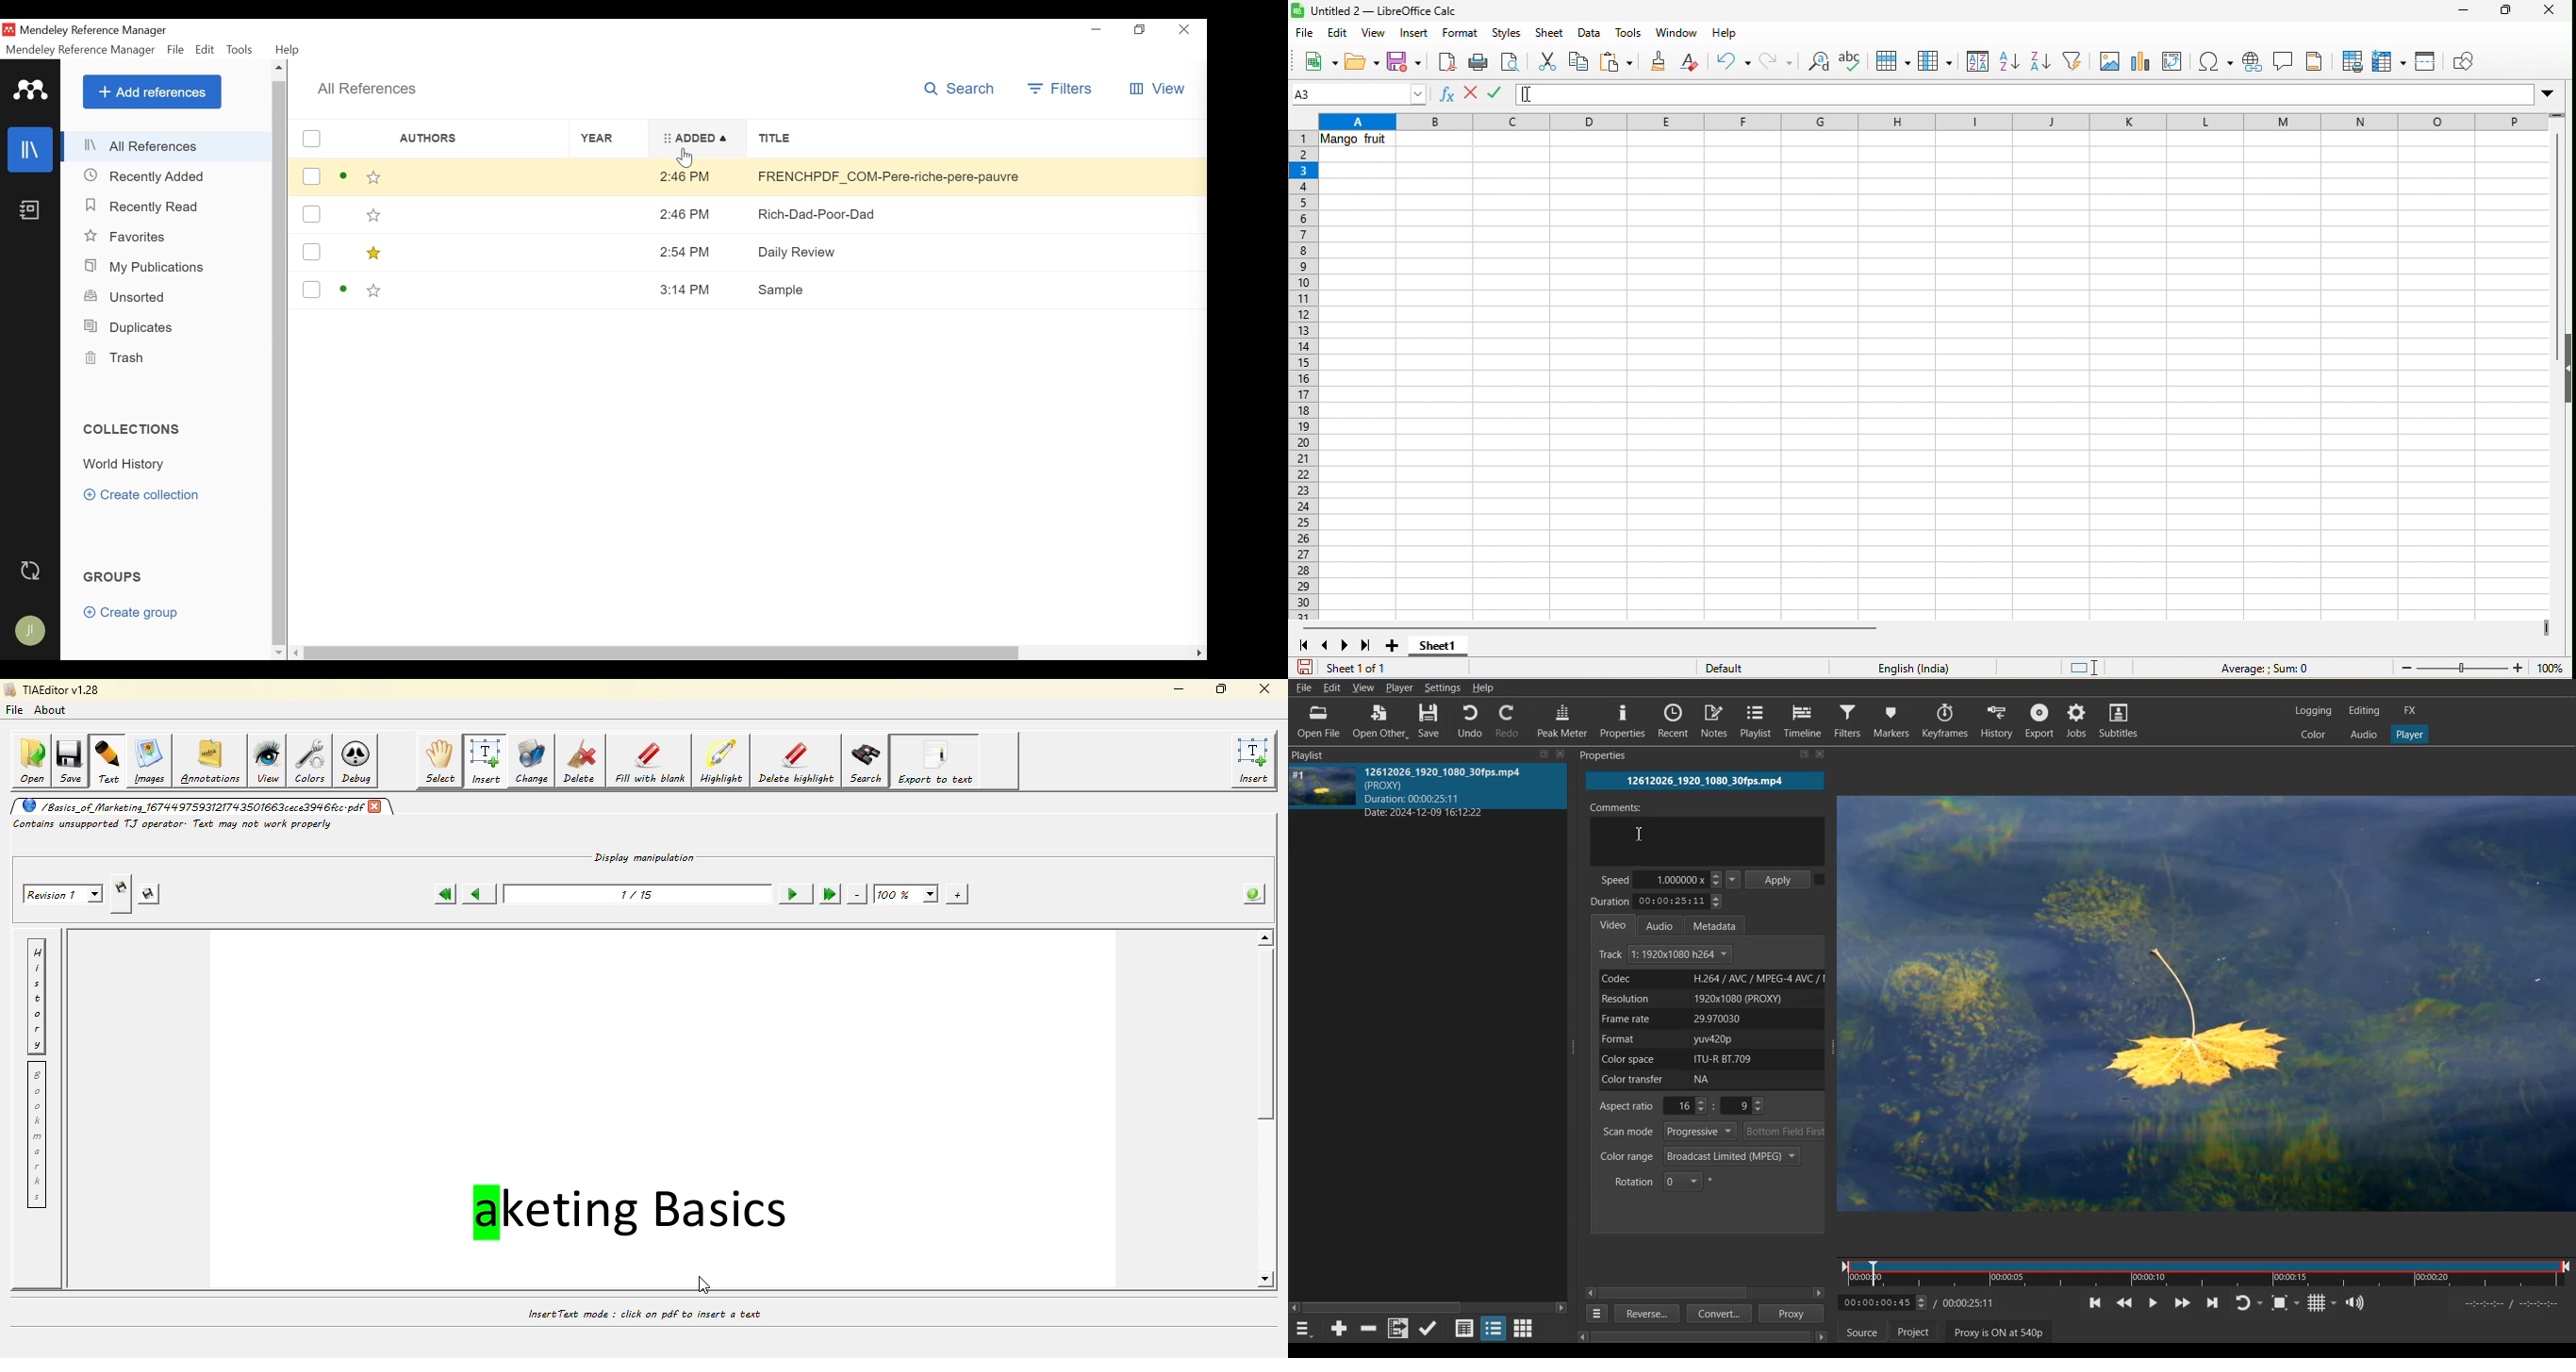 This screenshot has height=1372, width=2576. Describe the element at coordinates (1591, 1292) in the screenshot. I see `Scroll Left` at that location.